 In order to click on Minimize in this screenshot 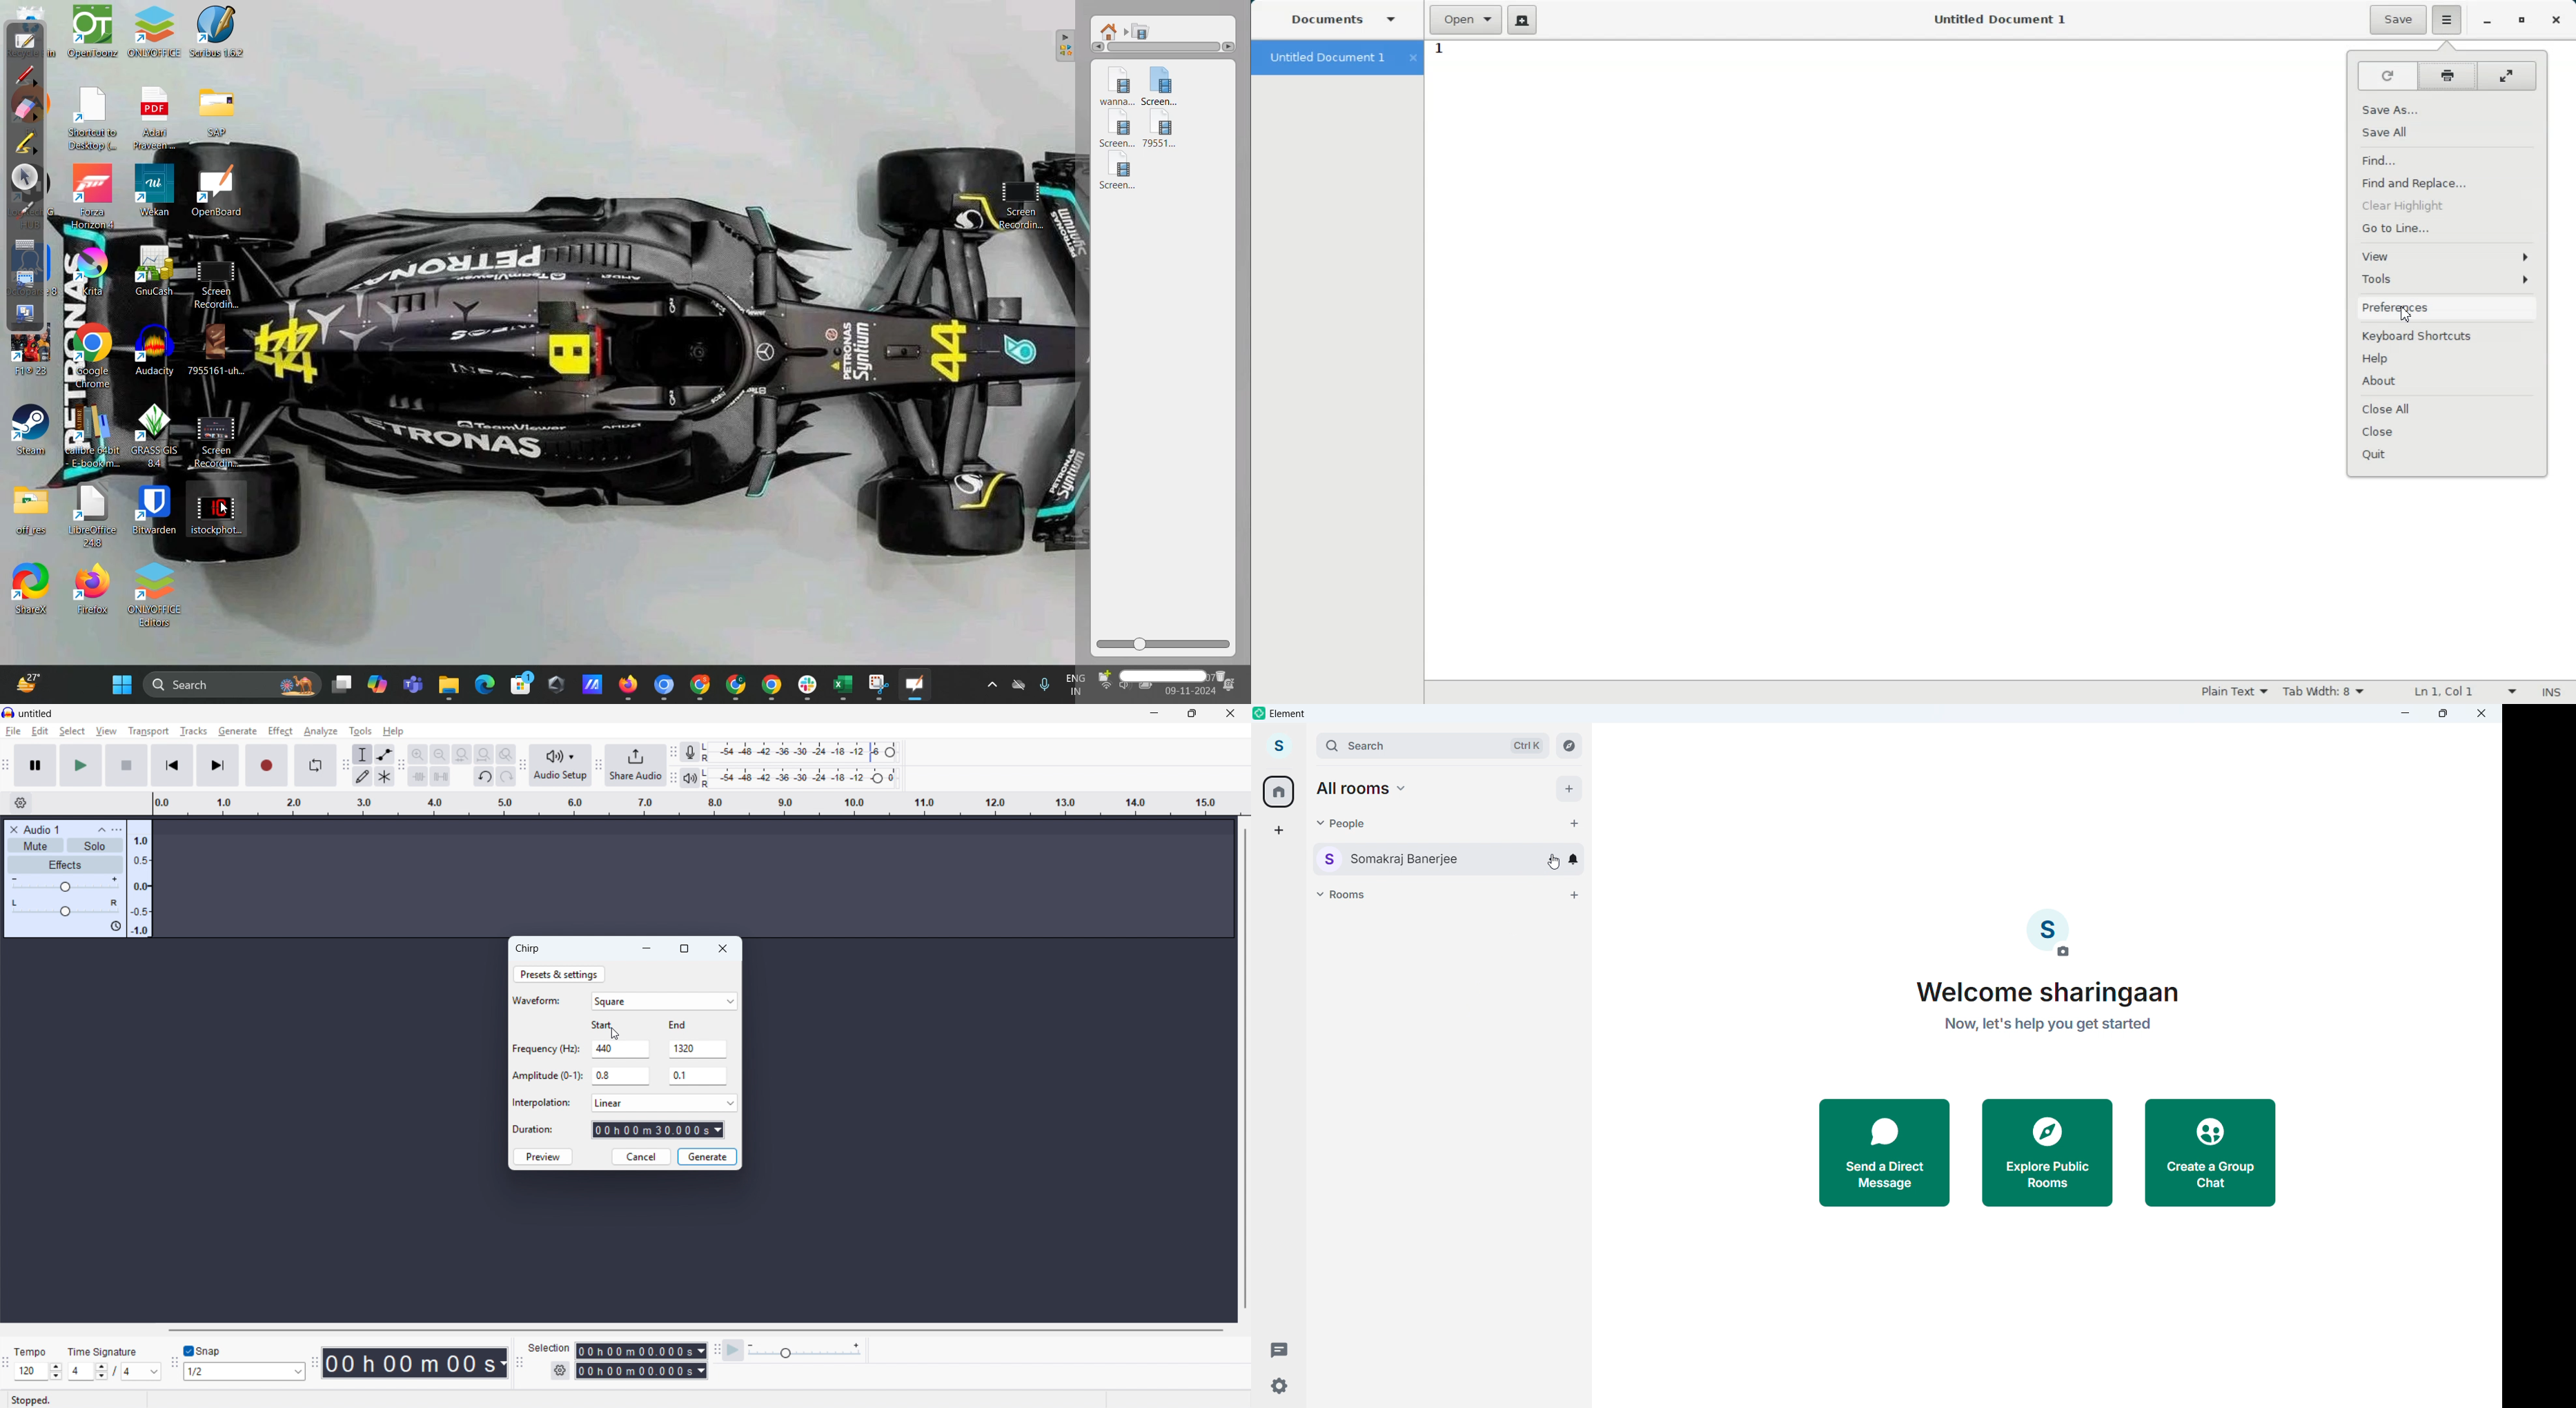, I will do `click(2488, 21)`.